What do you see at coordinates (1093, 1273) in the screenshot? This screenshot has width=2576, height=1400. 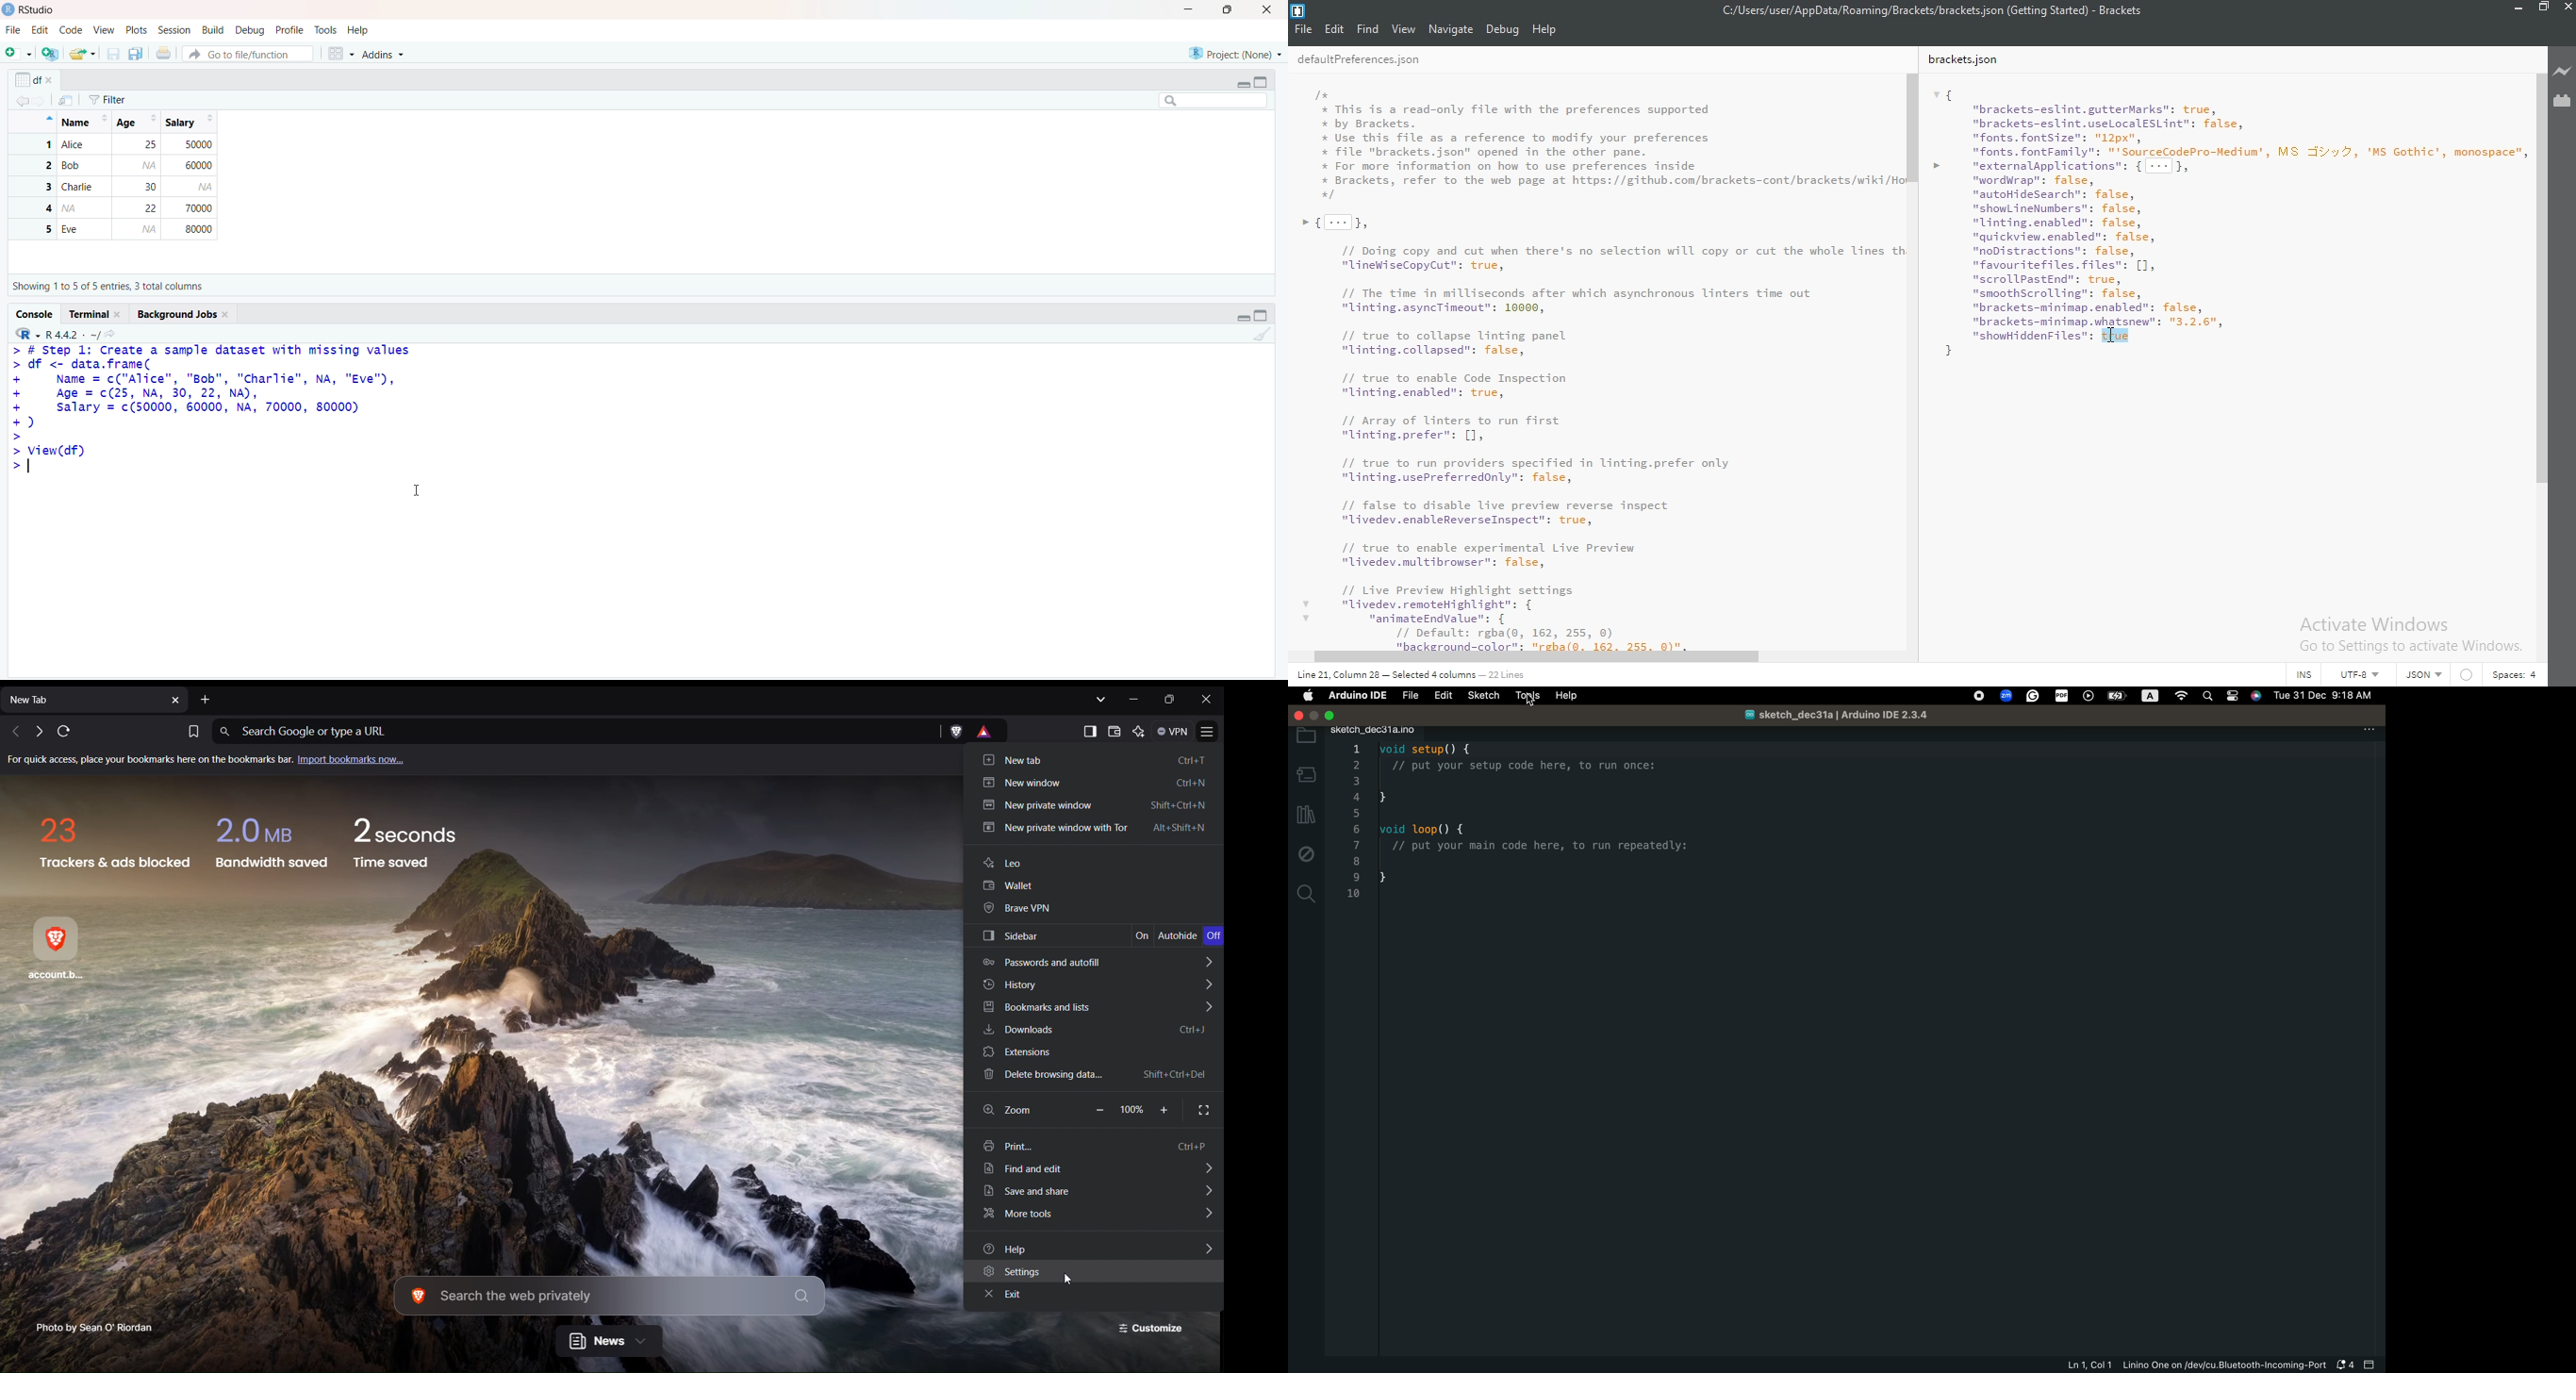 I see `Settings` at bounding box center [1093, 1273].